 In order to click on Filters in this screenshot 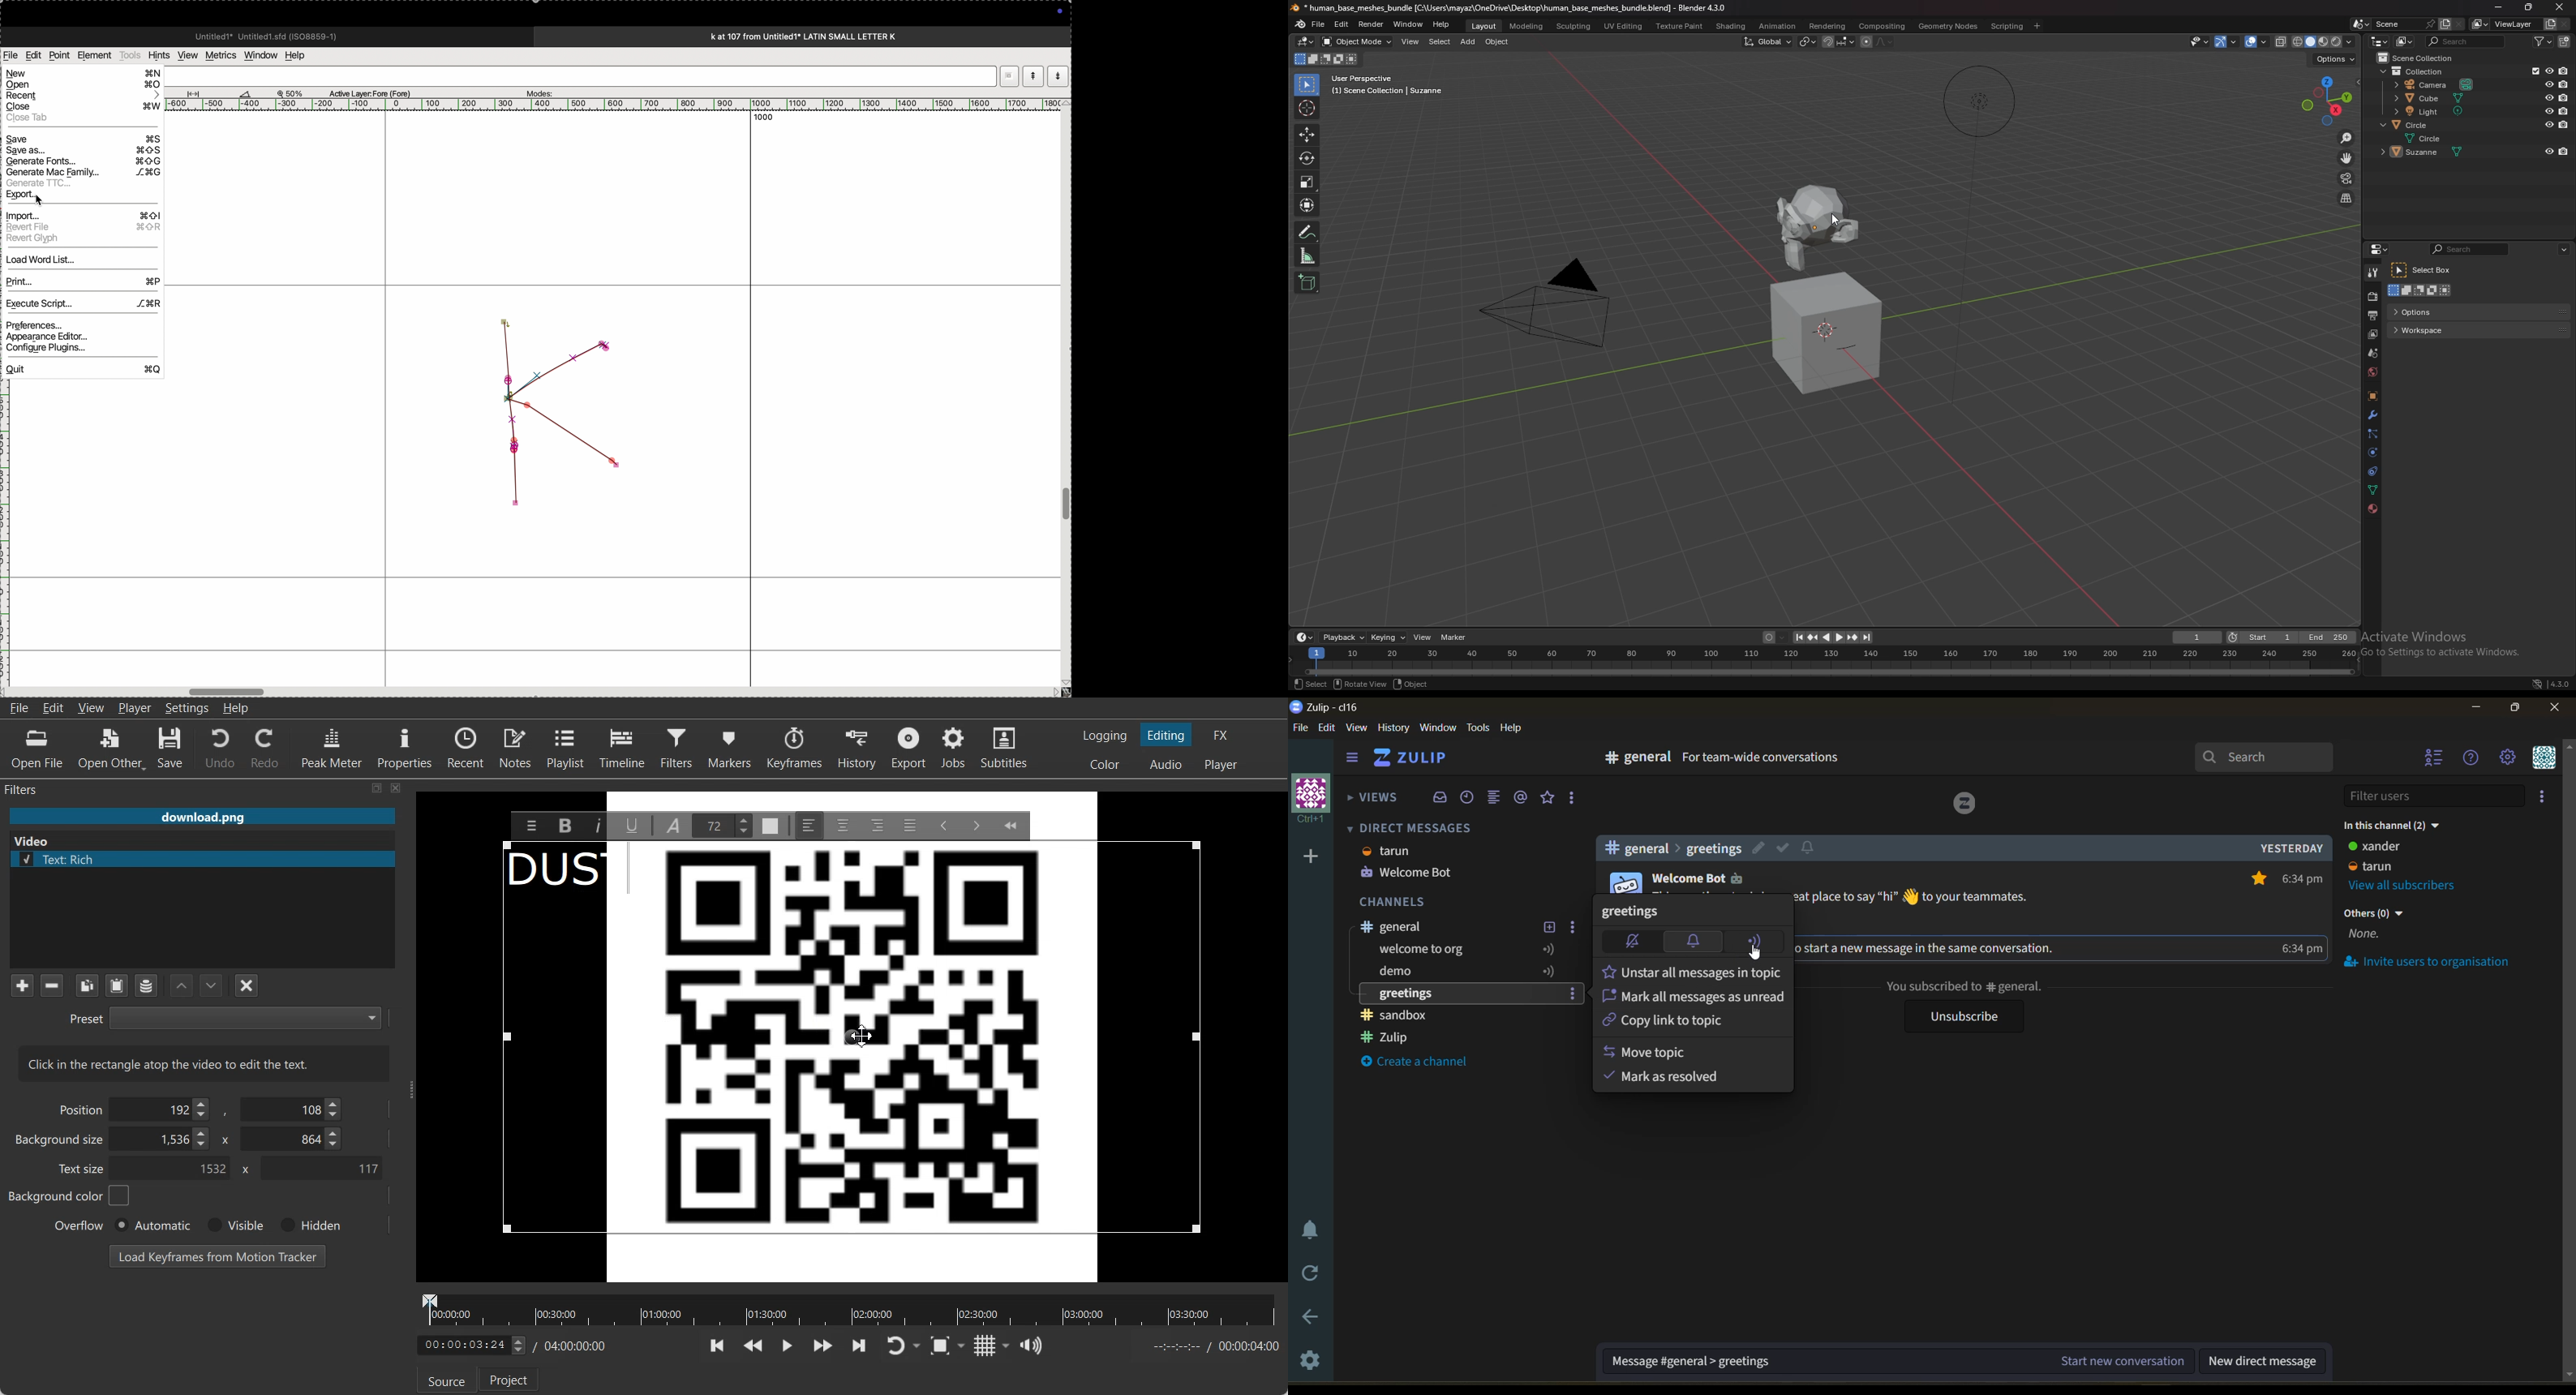, I will do `click(37, 788)`.